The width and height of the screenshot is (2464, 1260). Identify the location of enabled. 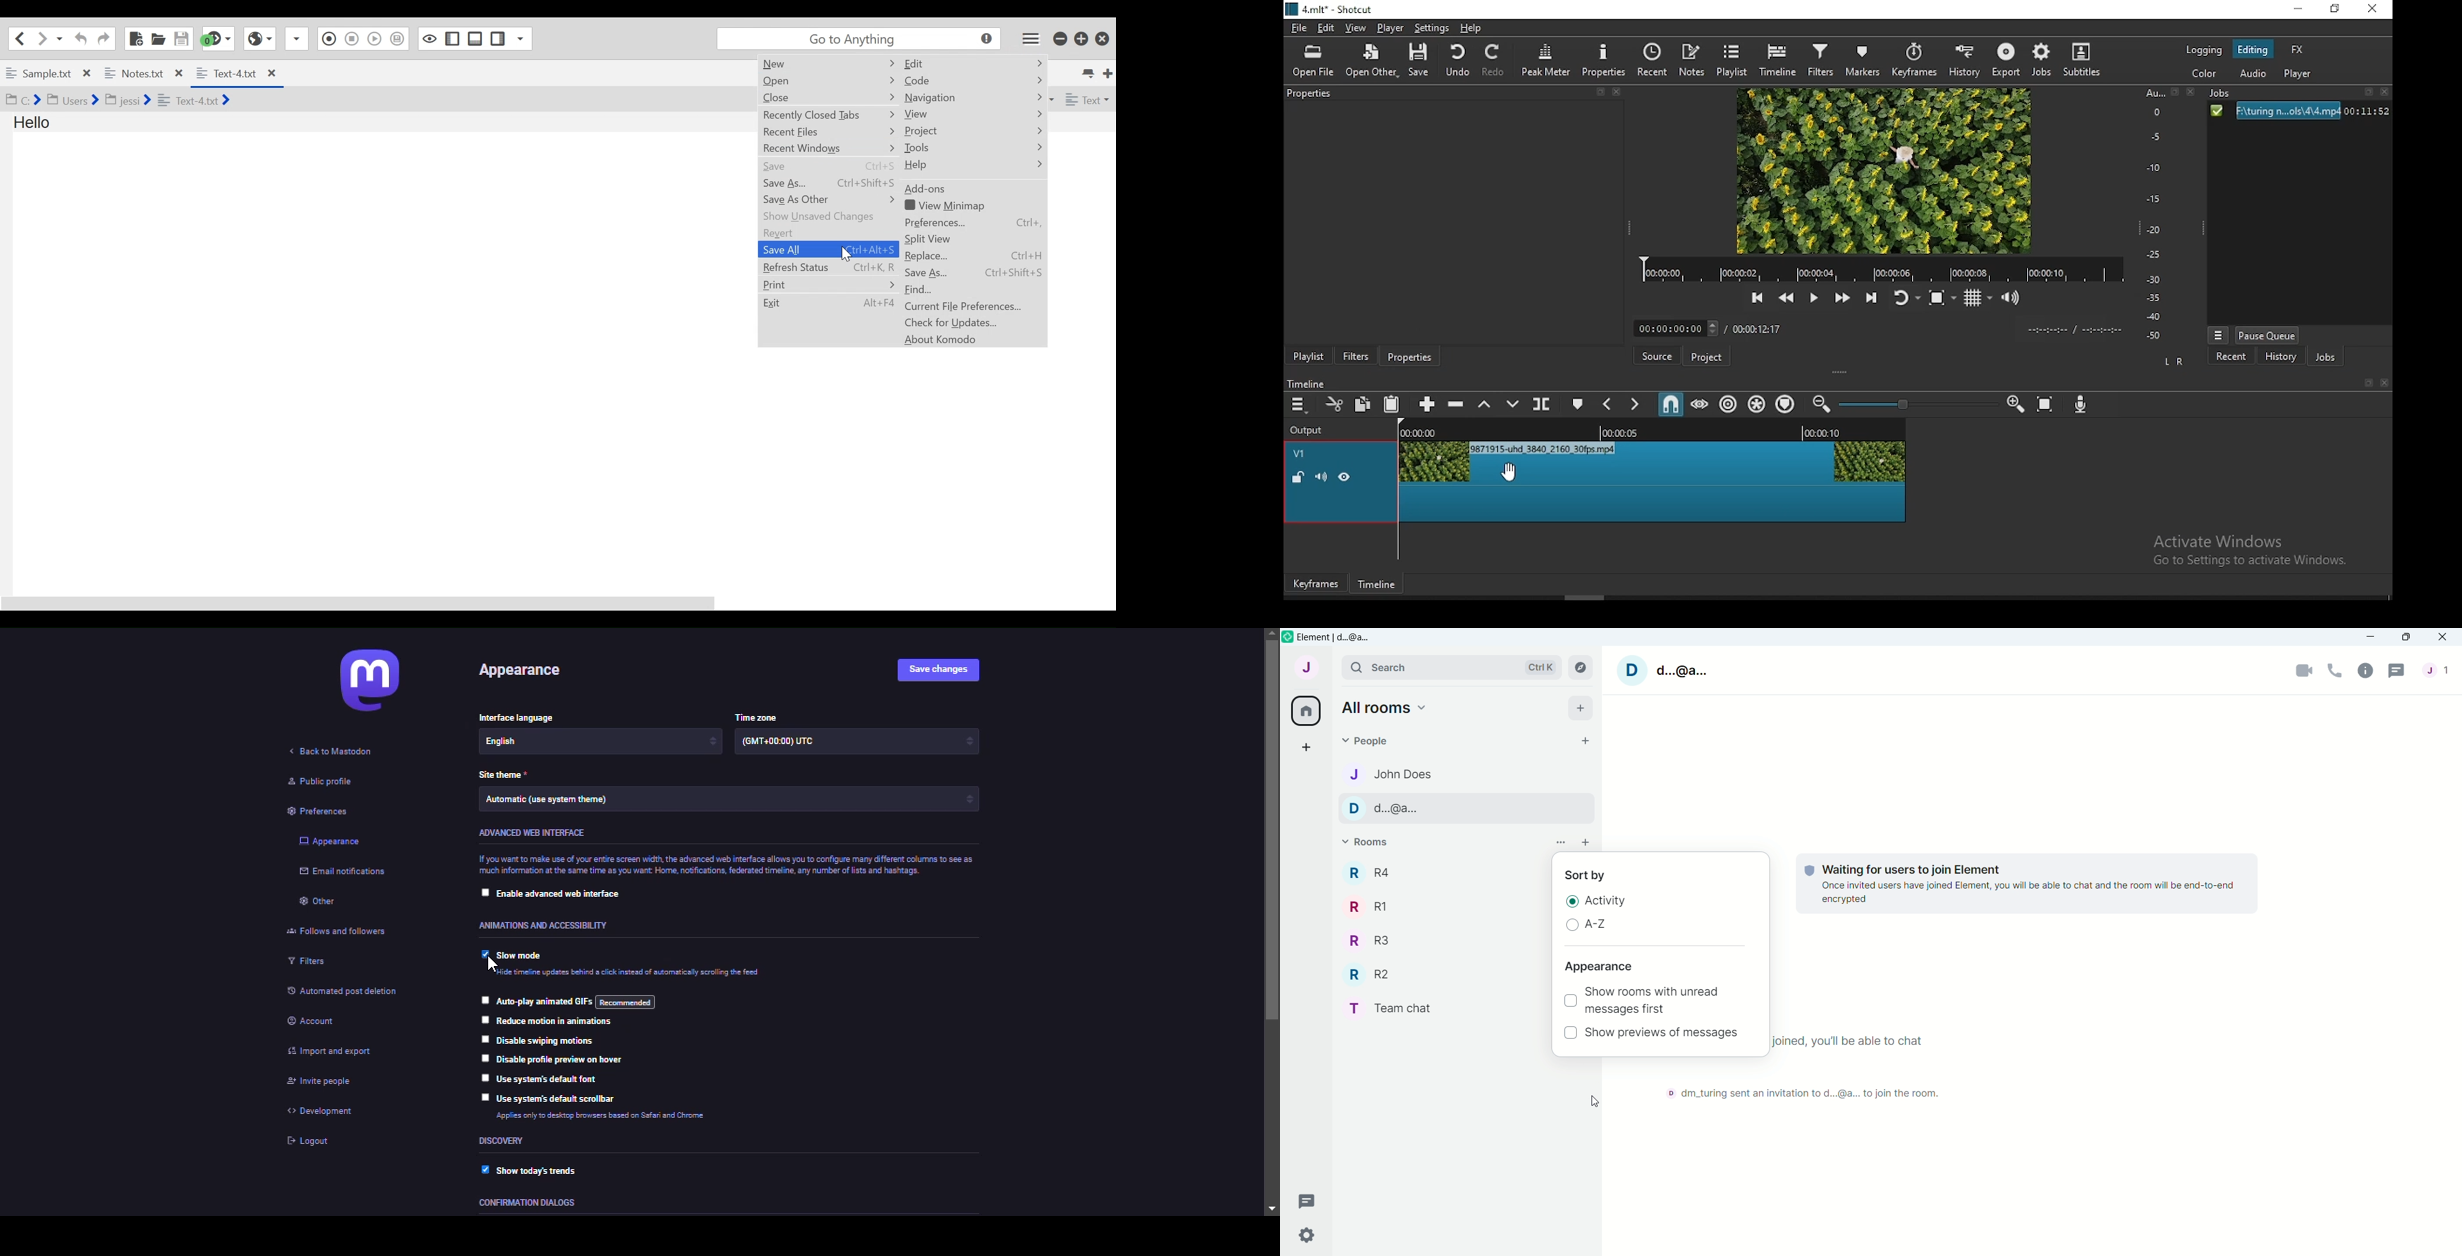
(482, 1170).